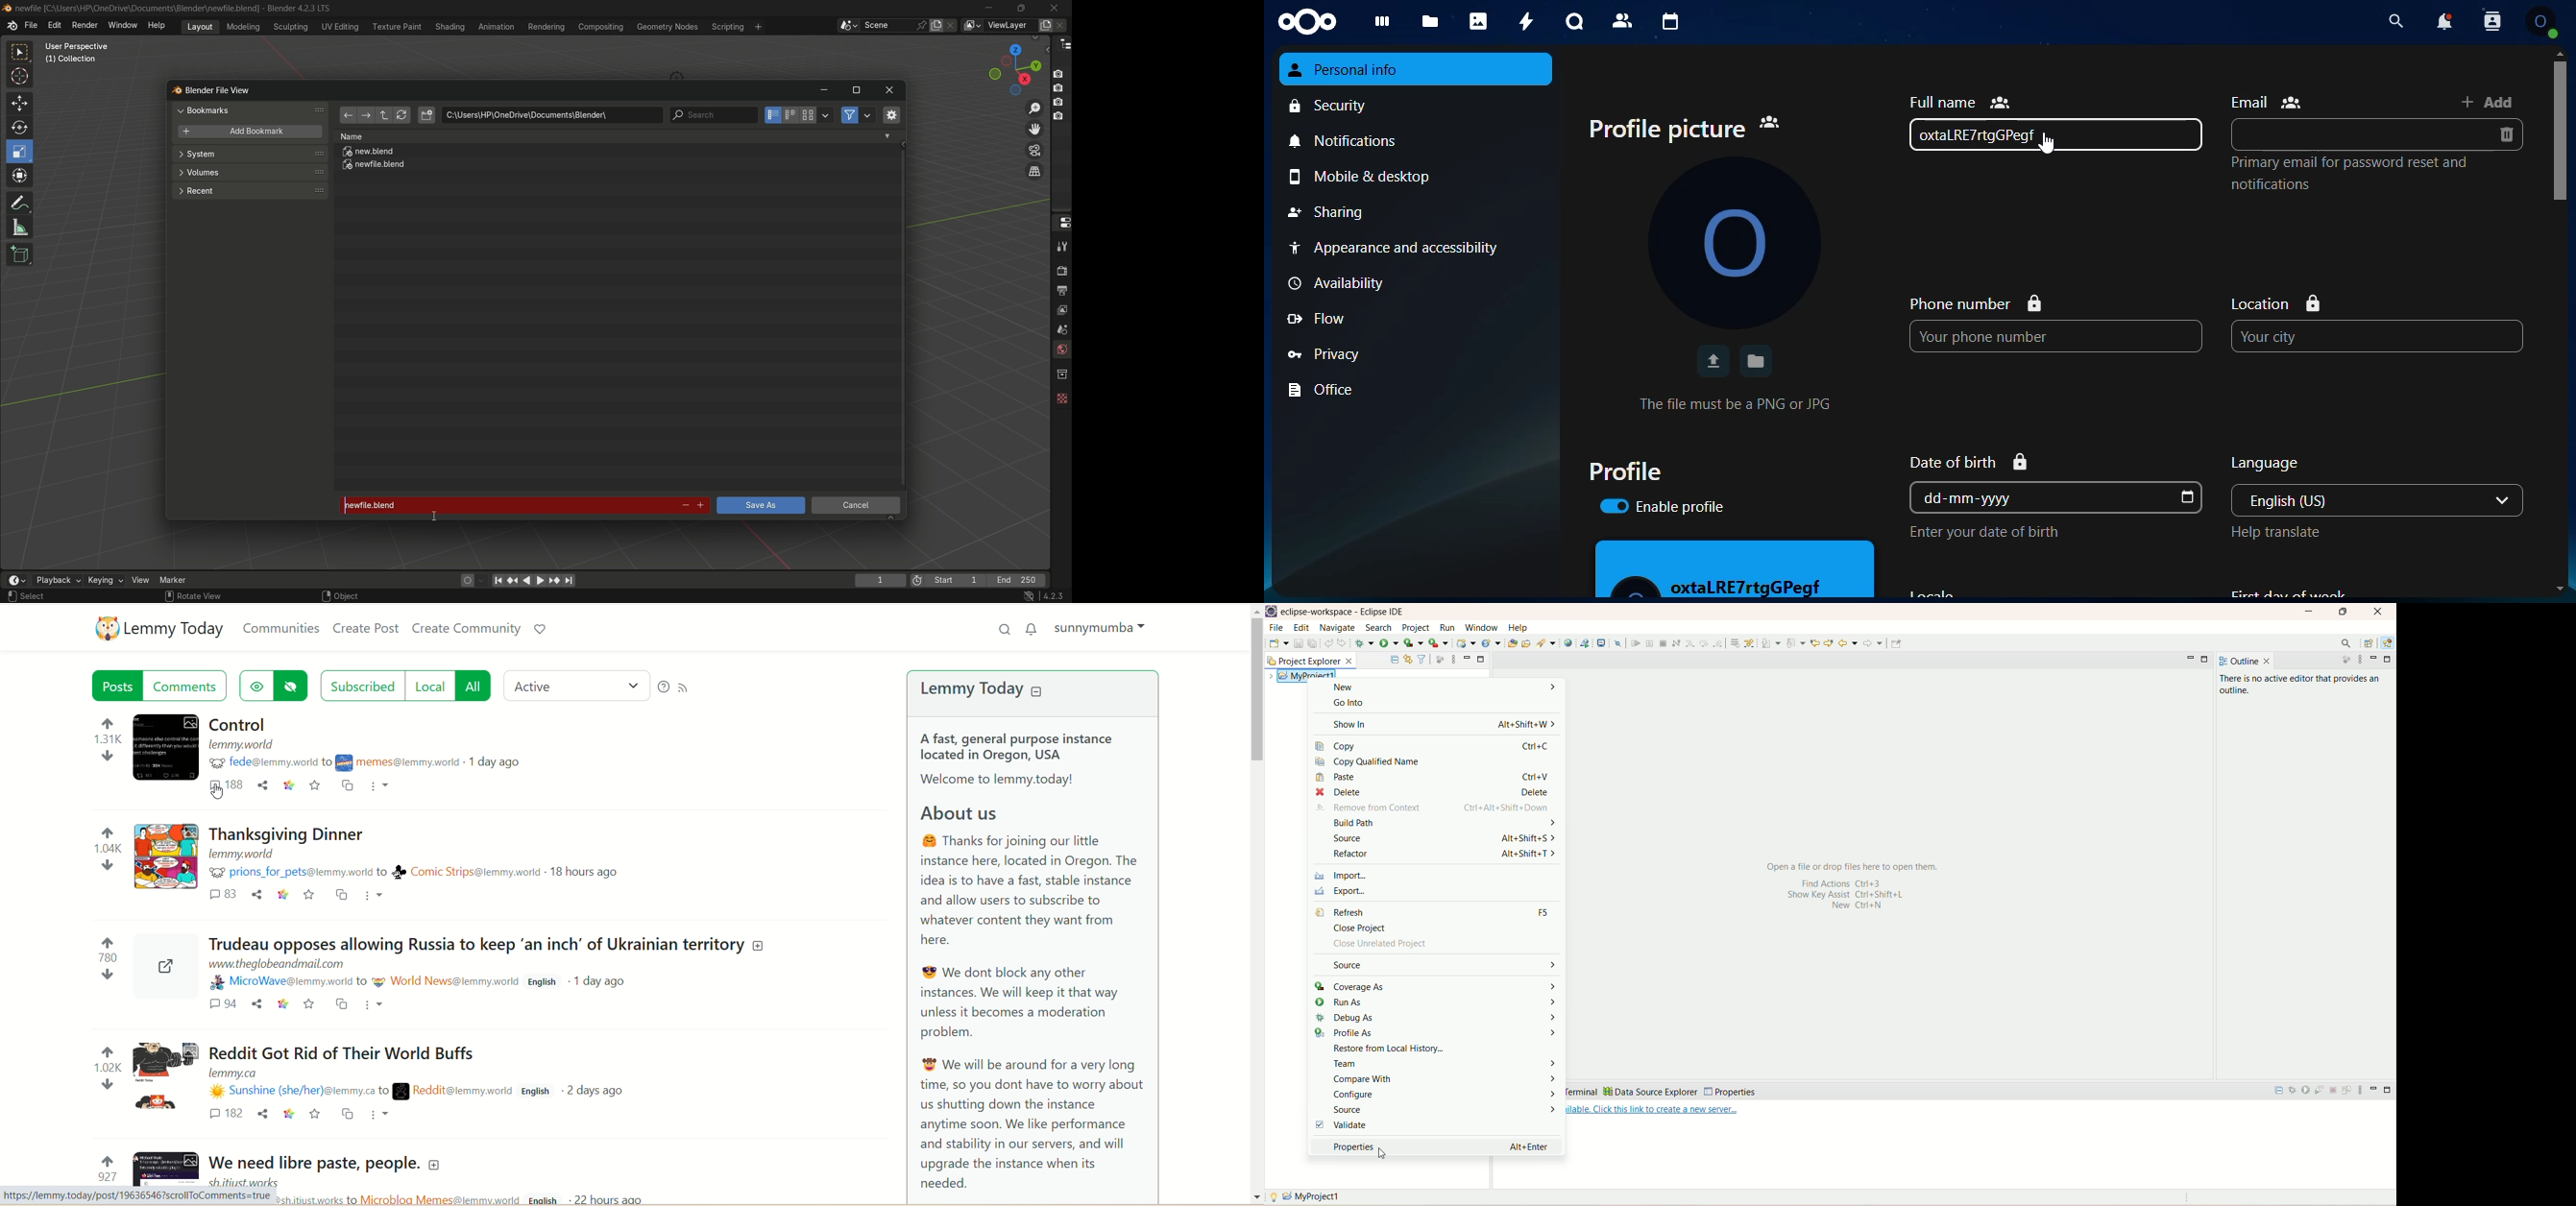  What do you see at coordinates (123, 26) in the screenshot?
I see `window menu` at bounding box center [123, 26].